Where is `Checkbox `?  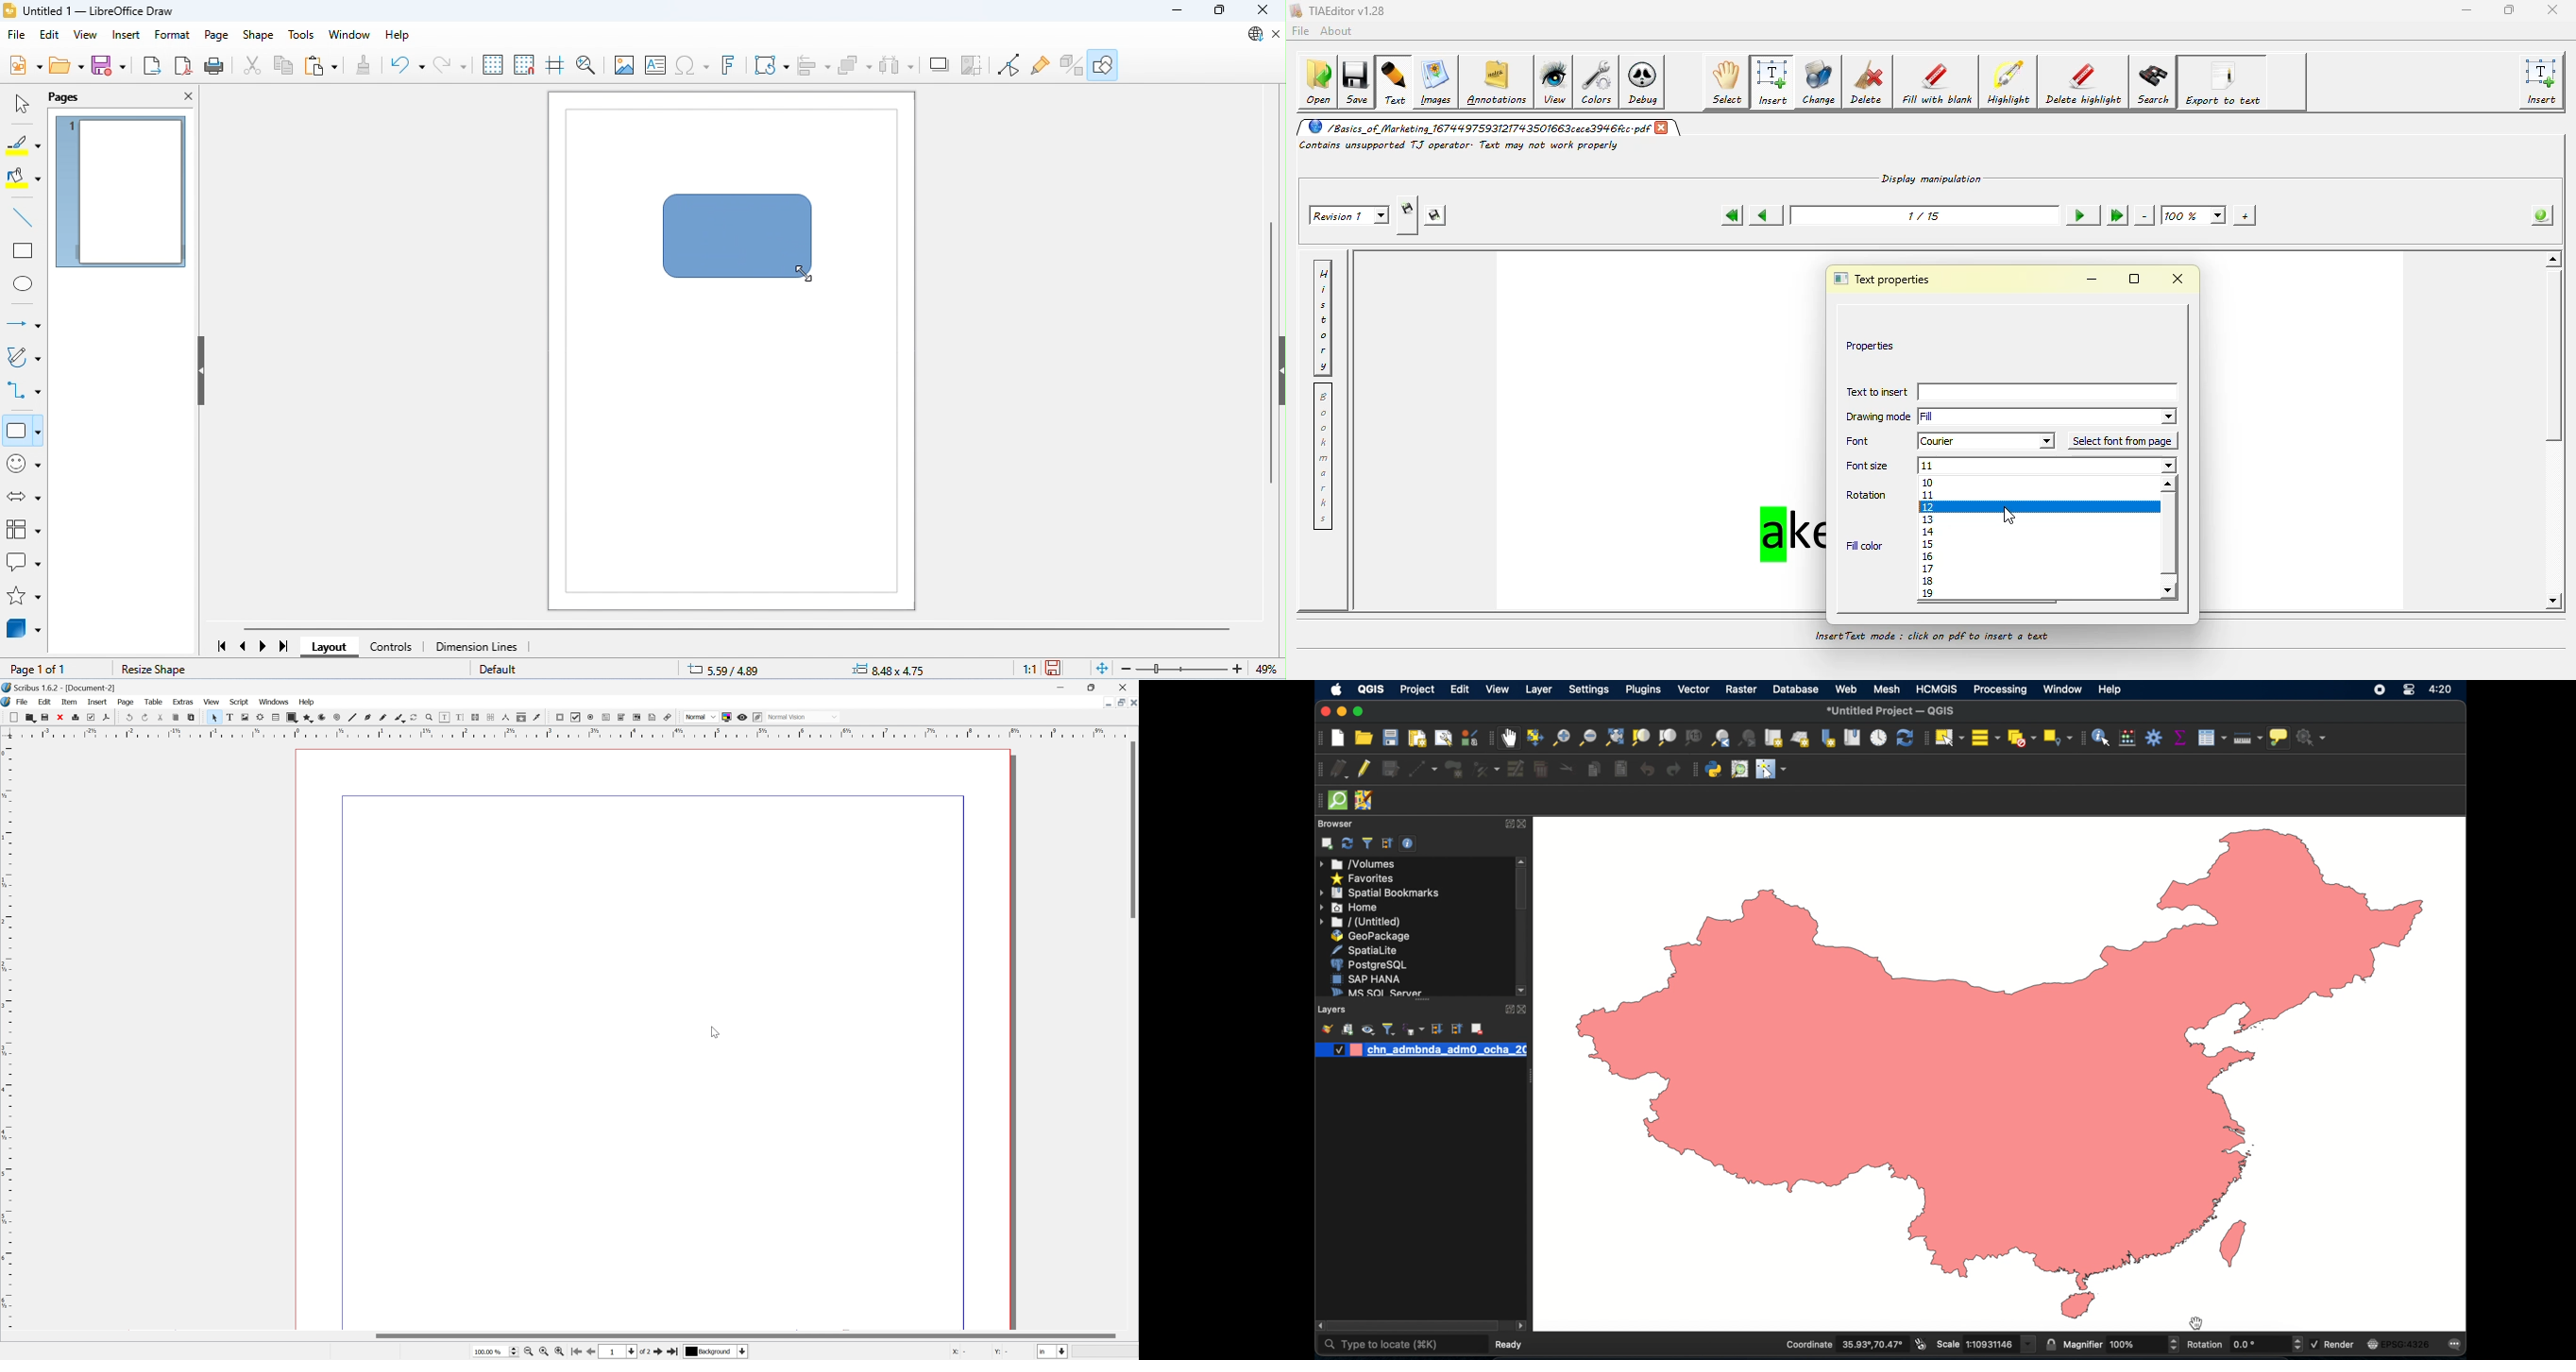 Checkbox  is located at coordinates (1337, 1050).